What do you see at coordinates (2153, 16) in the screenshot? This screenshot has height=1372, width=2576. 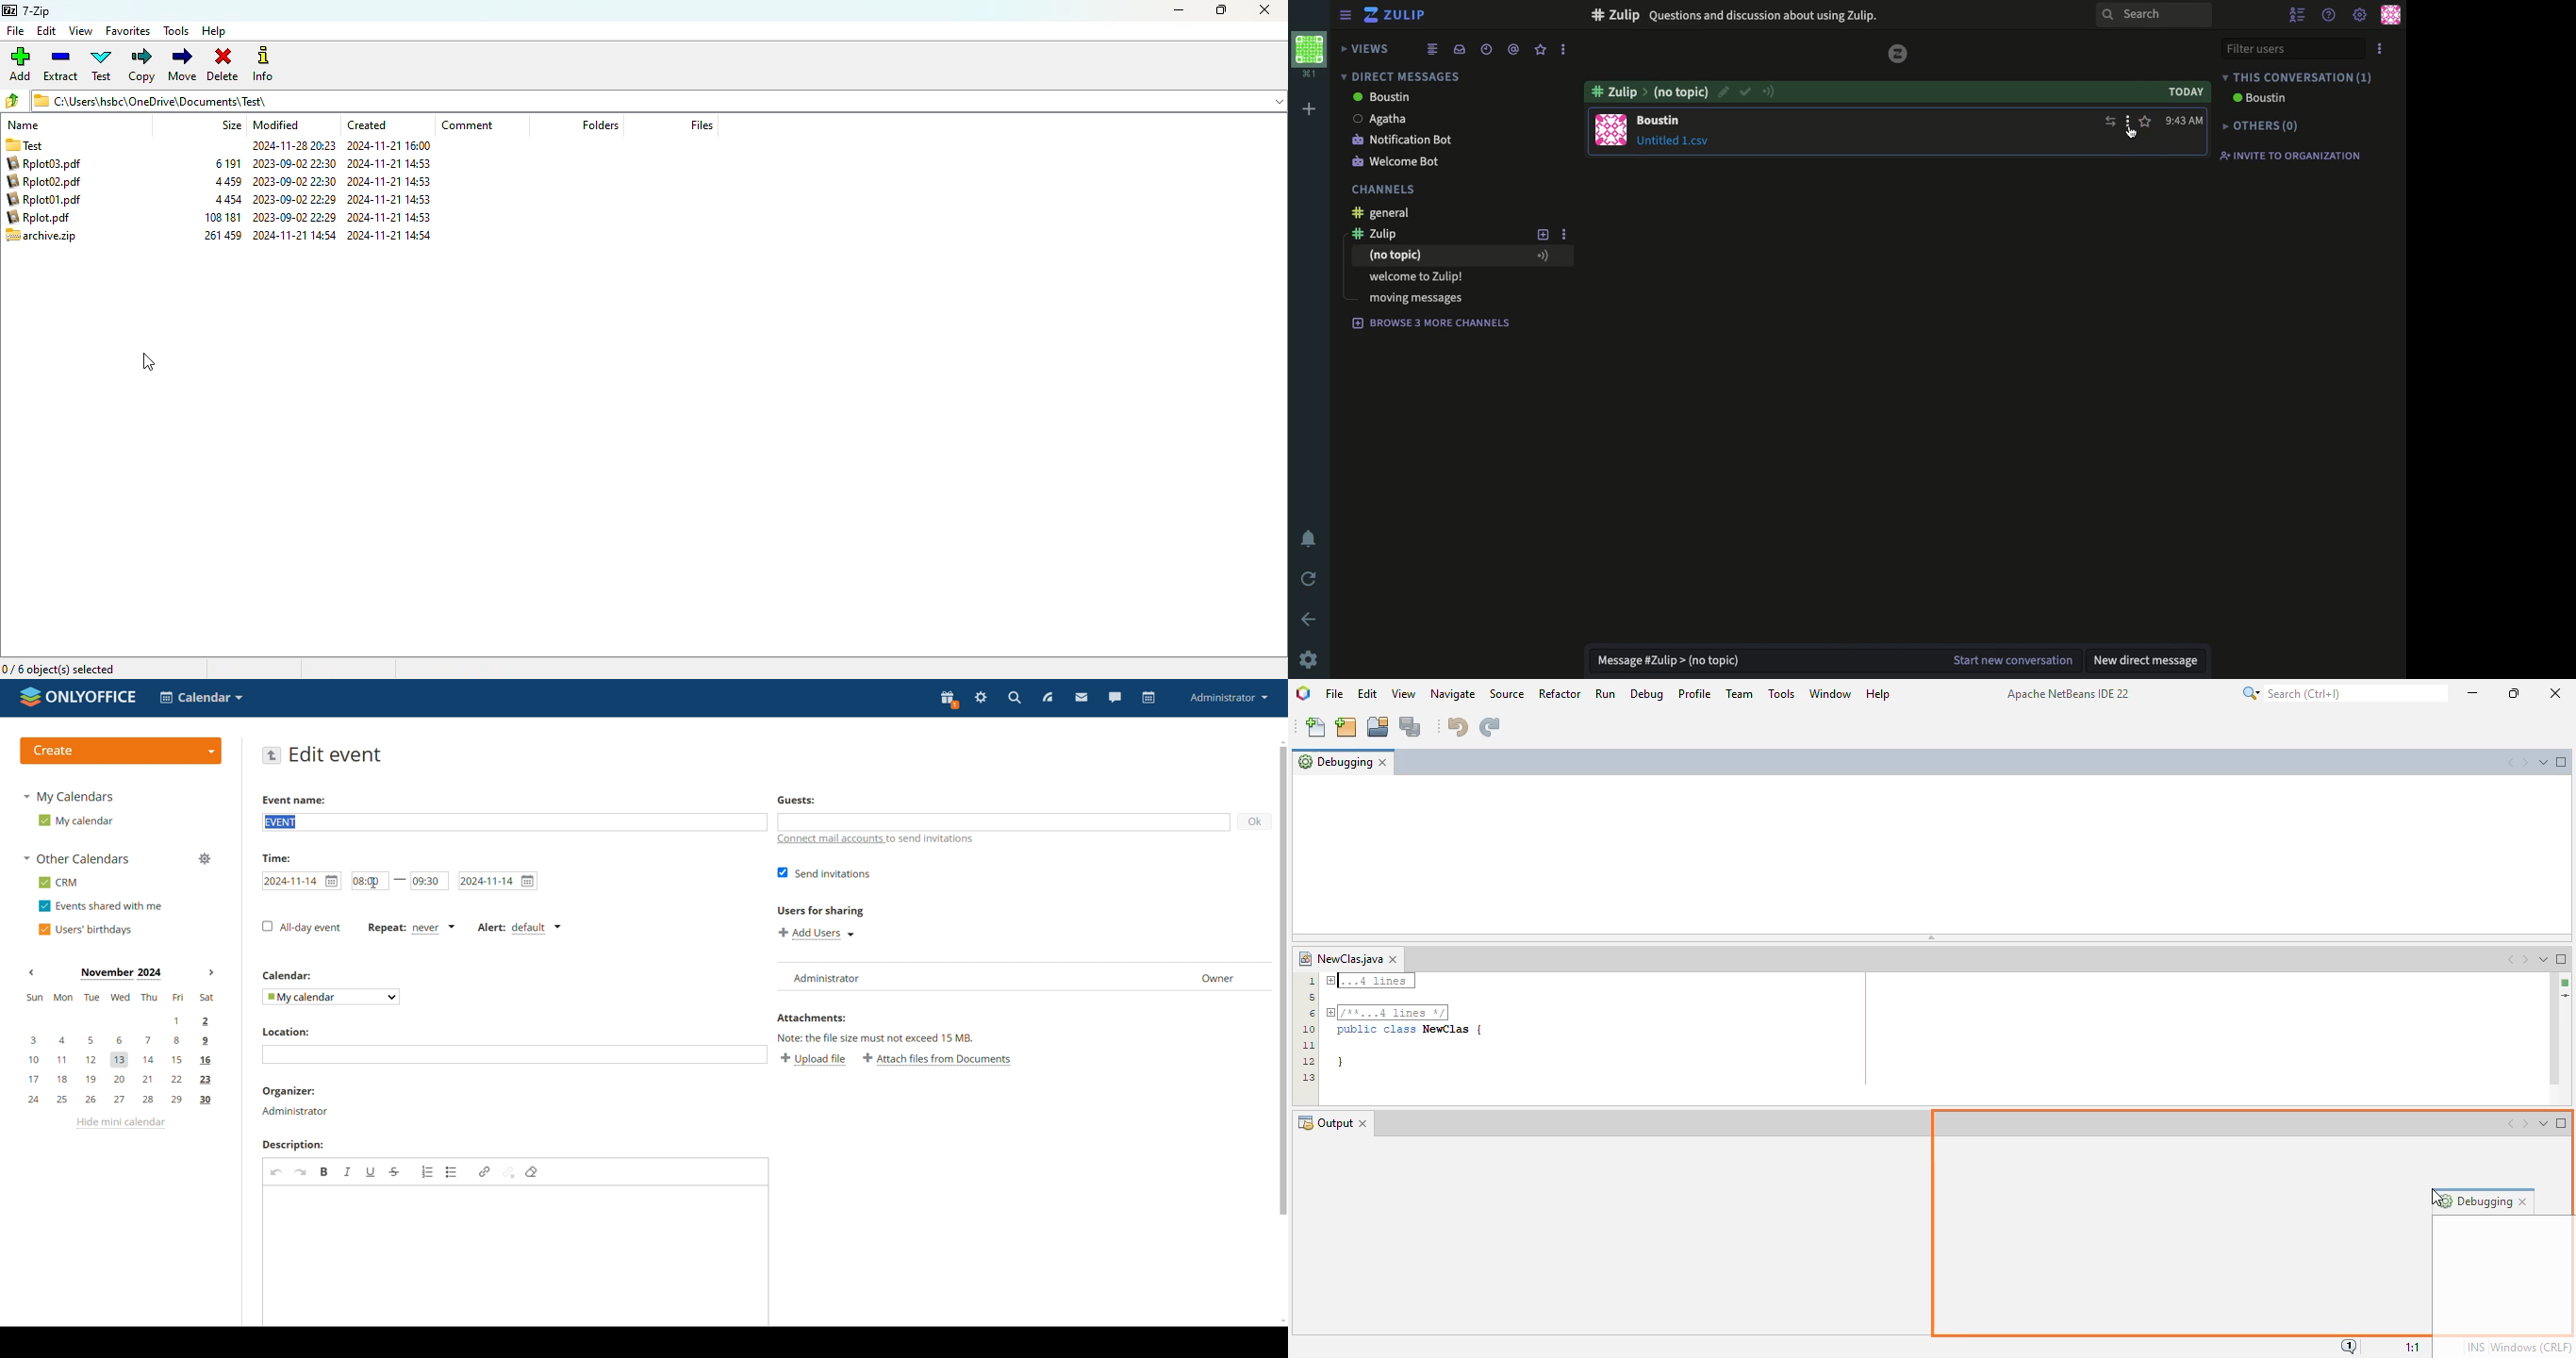 I see `search` at bounding box center [2153, 16].